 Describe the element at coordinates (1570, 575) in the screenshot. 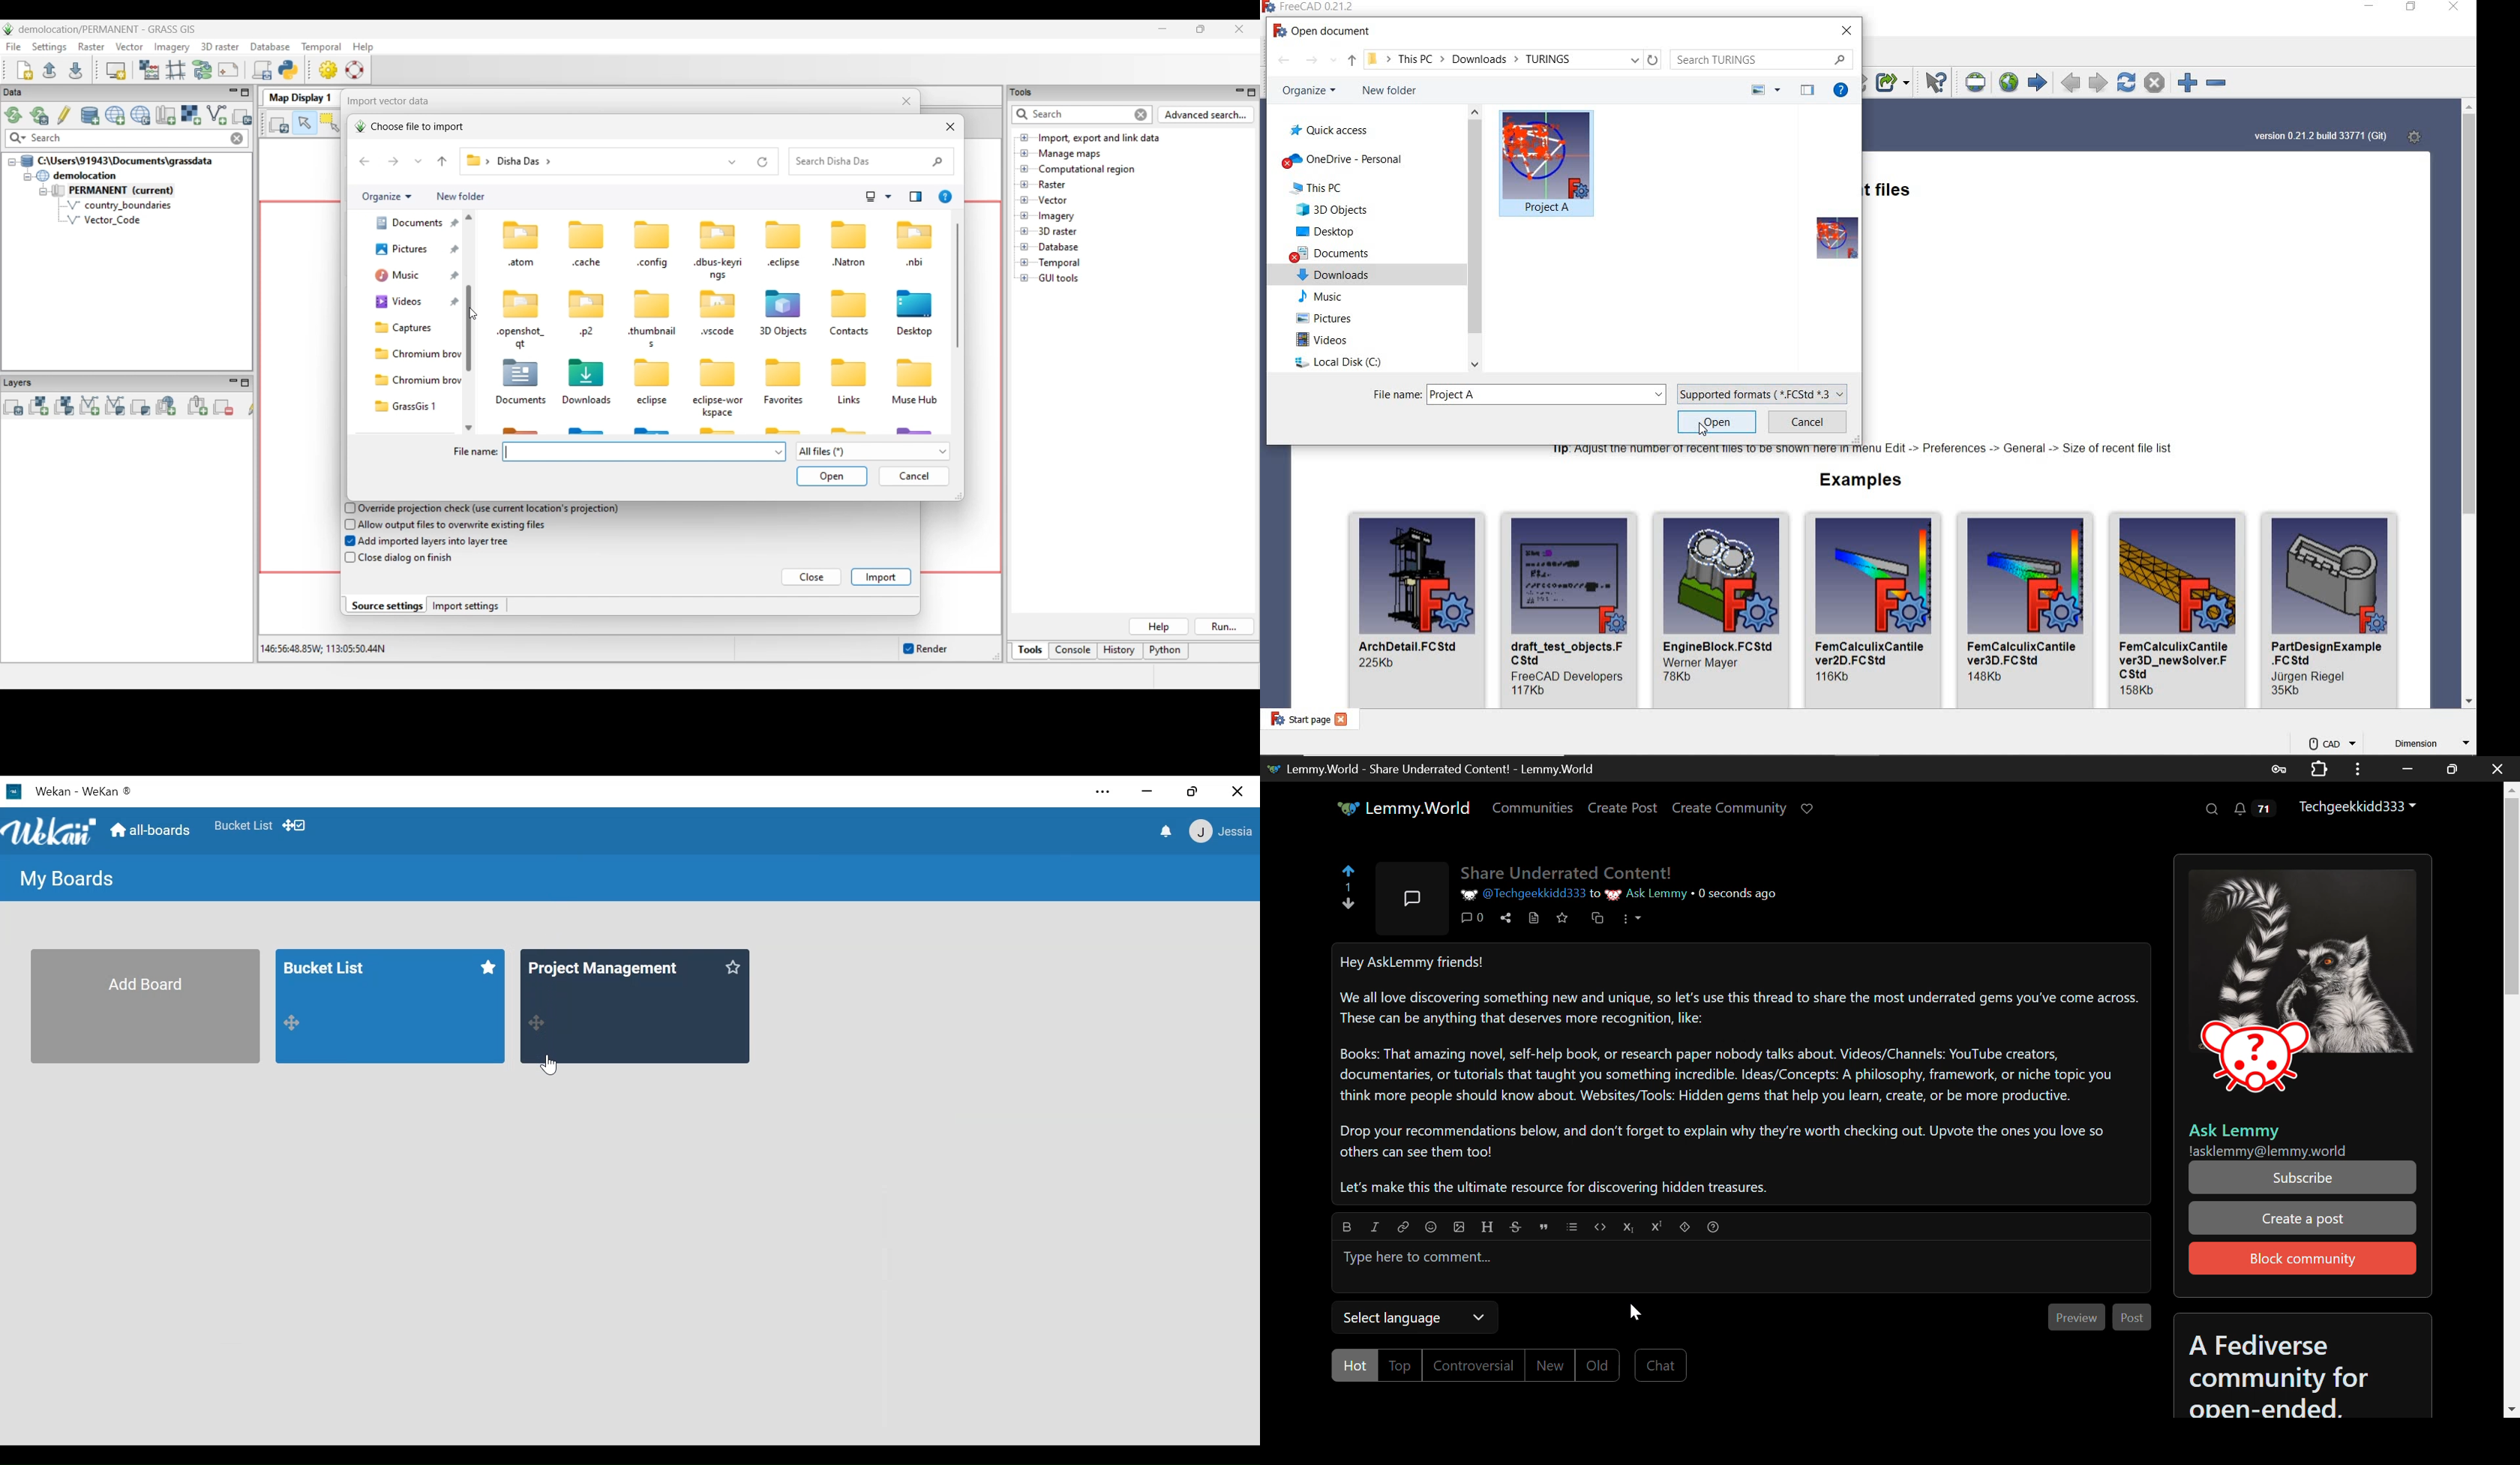

I see `image` at that location.